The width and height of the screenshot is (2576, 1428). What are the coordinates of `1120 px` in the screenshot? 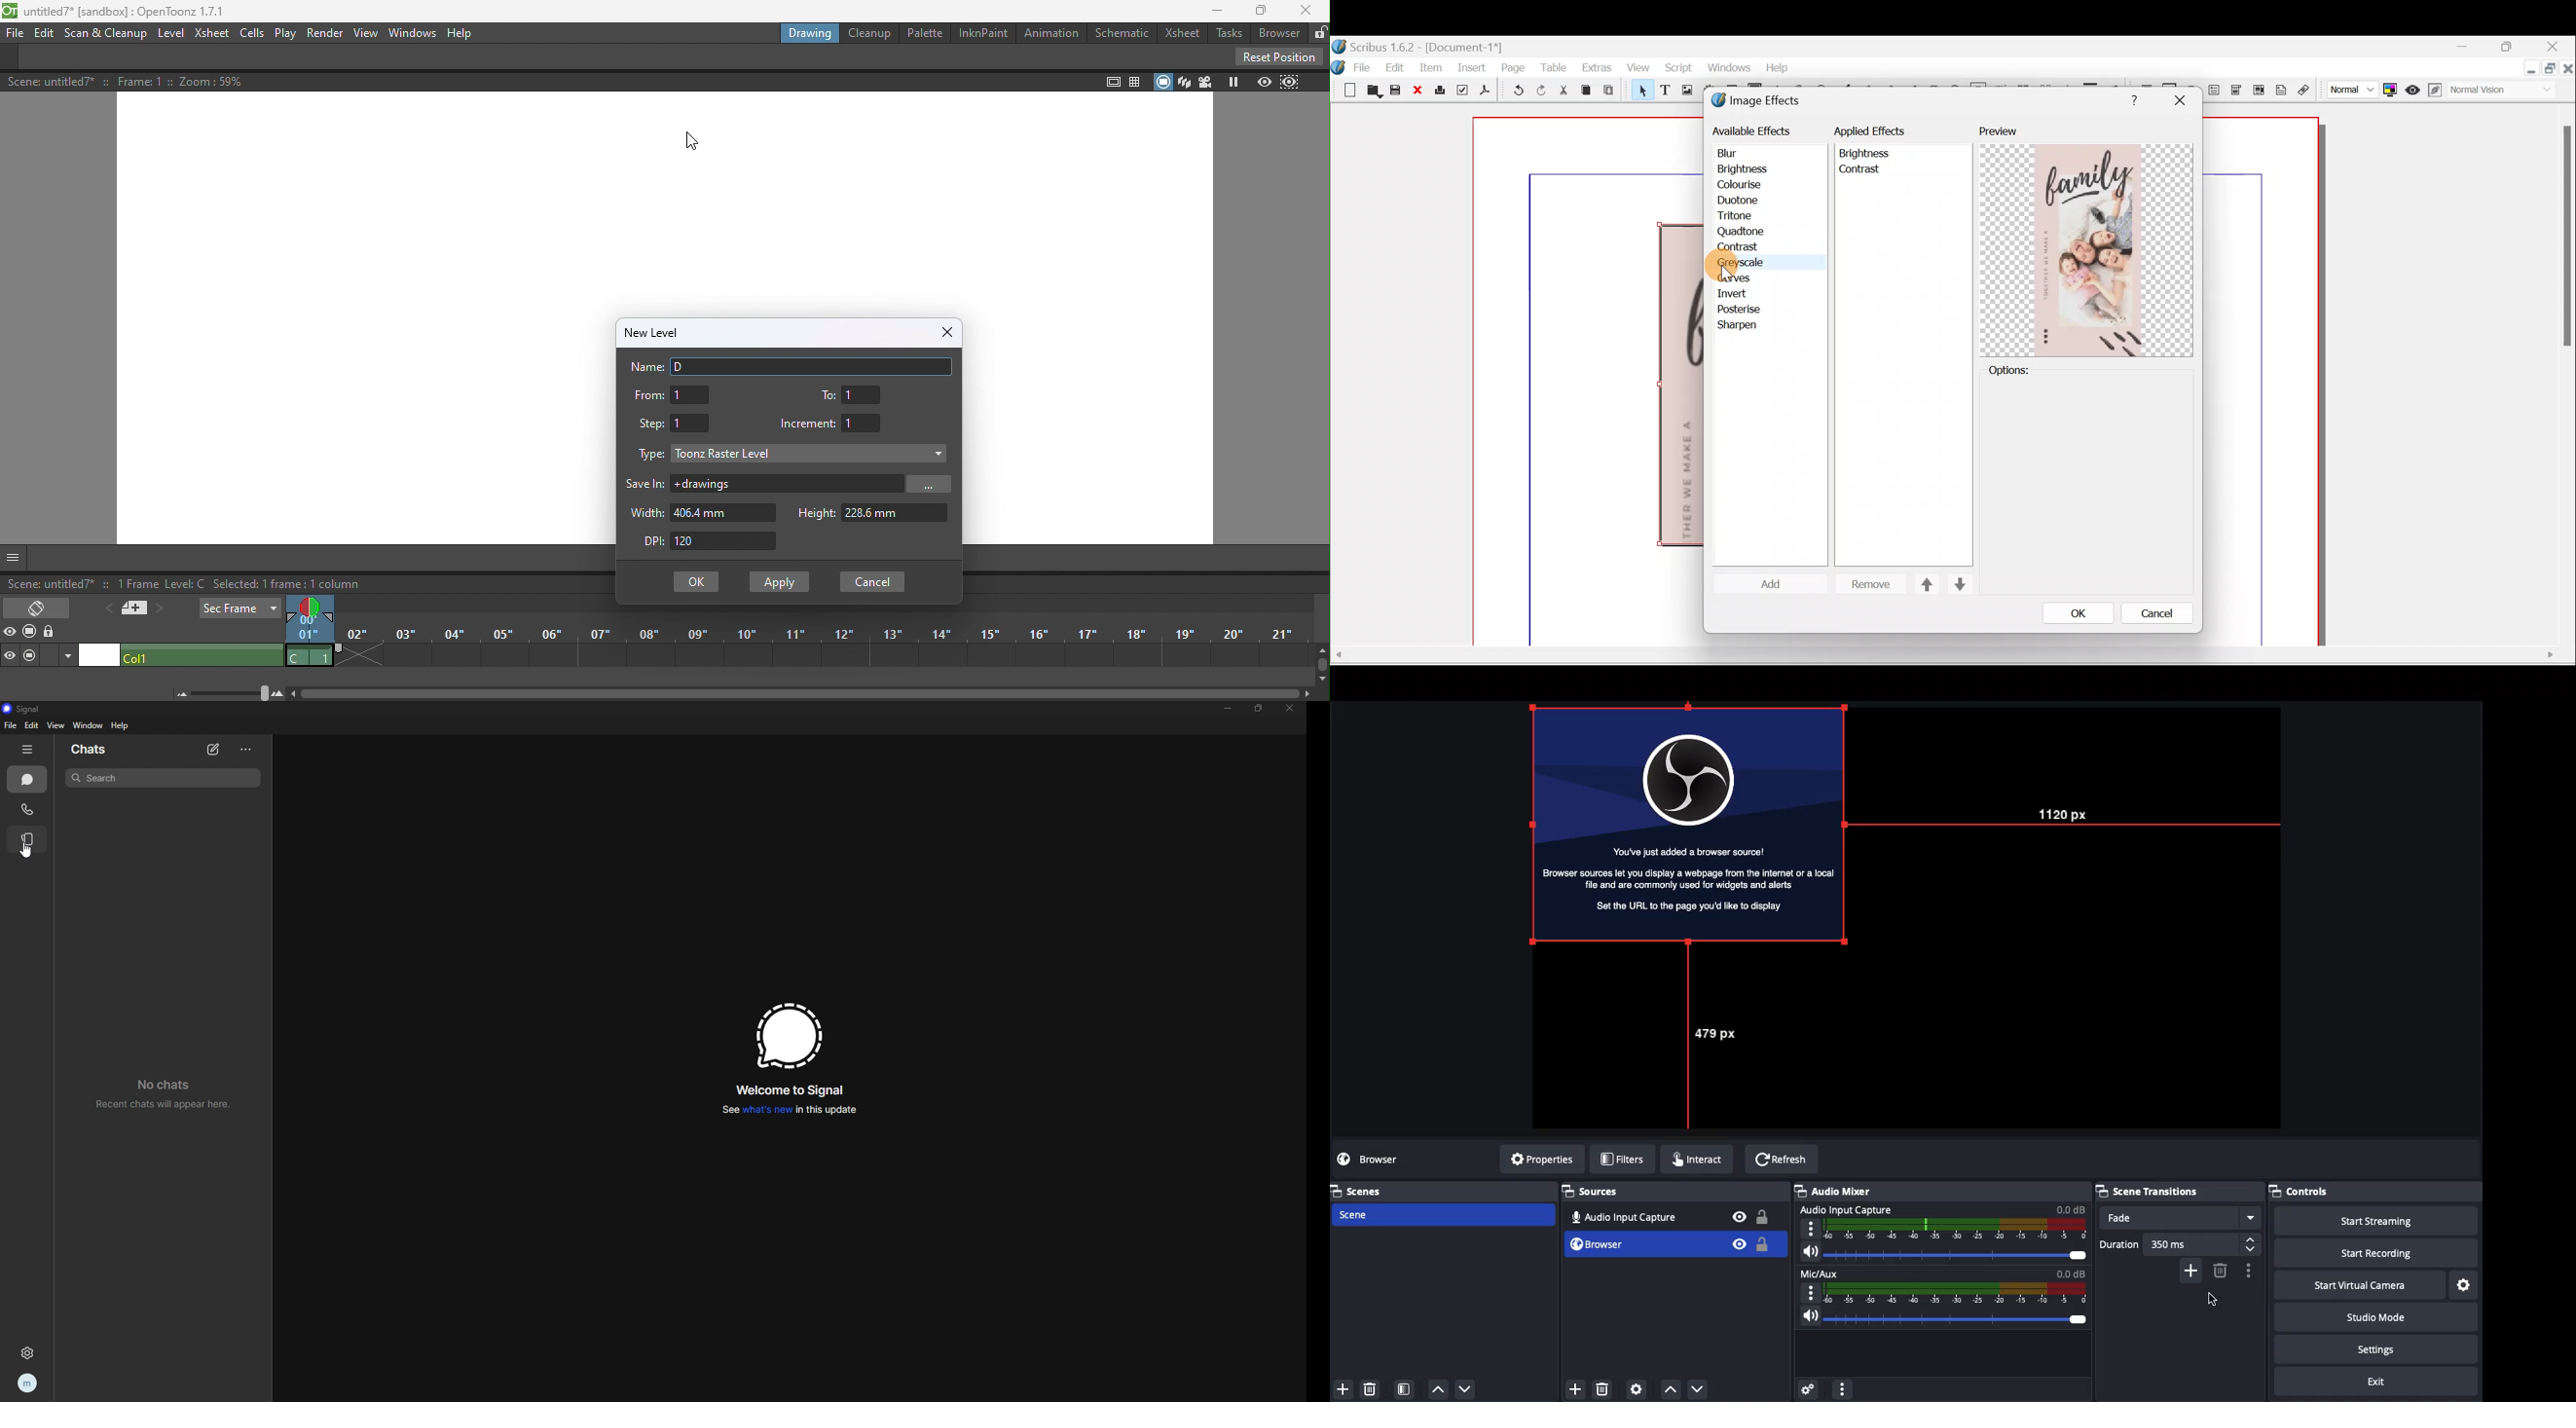 It's located at (2067, 820).